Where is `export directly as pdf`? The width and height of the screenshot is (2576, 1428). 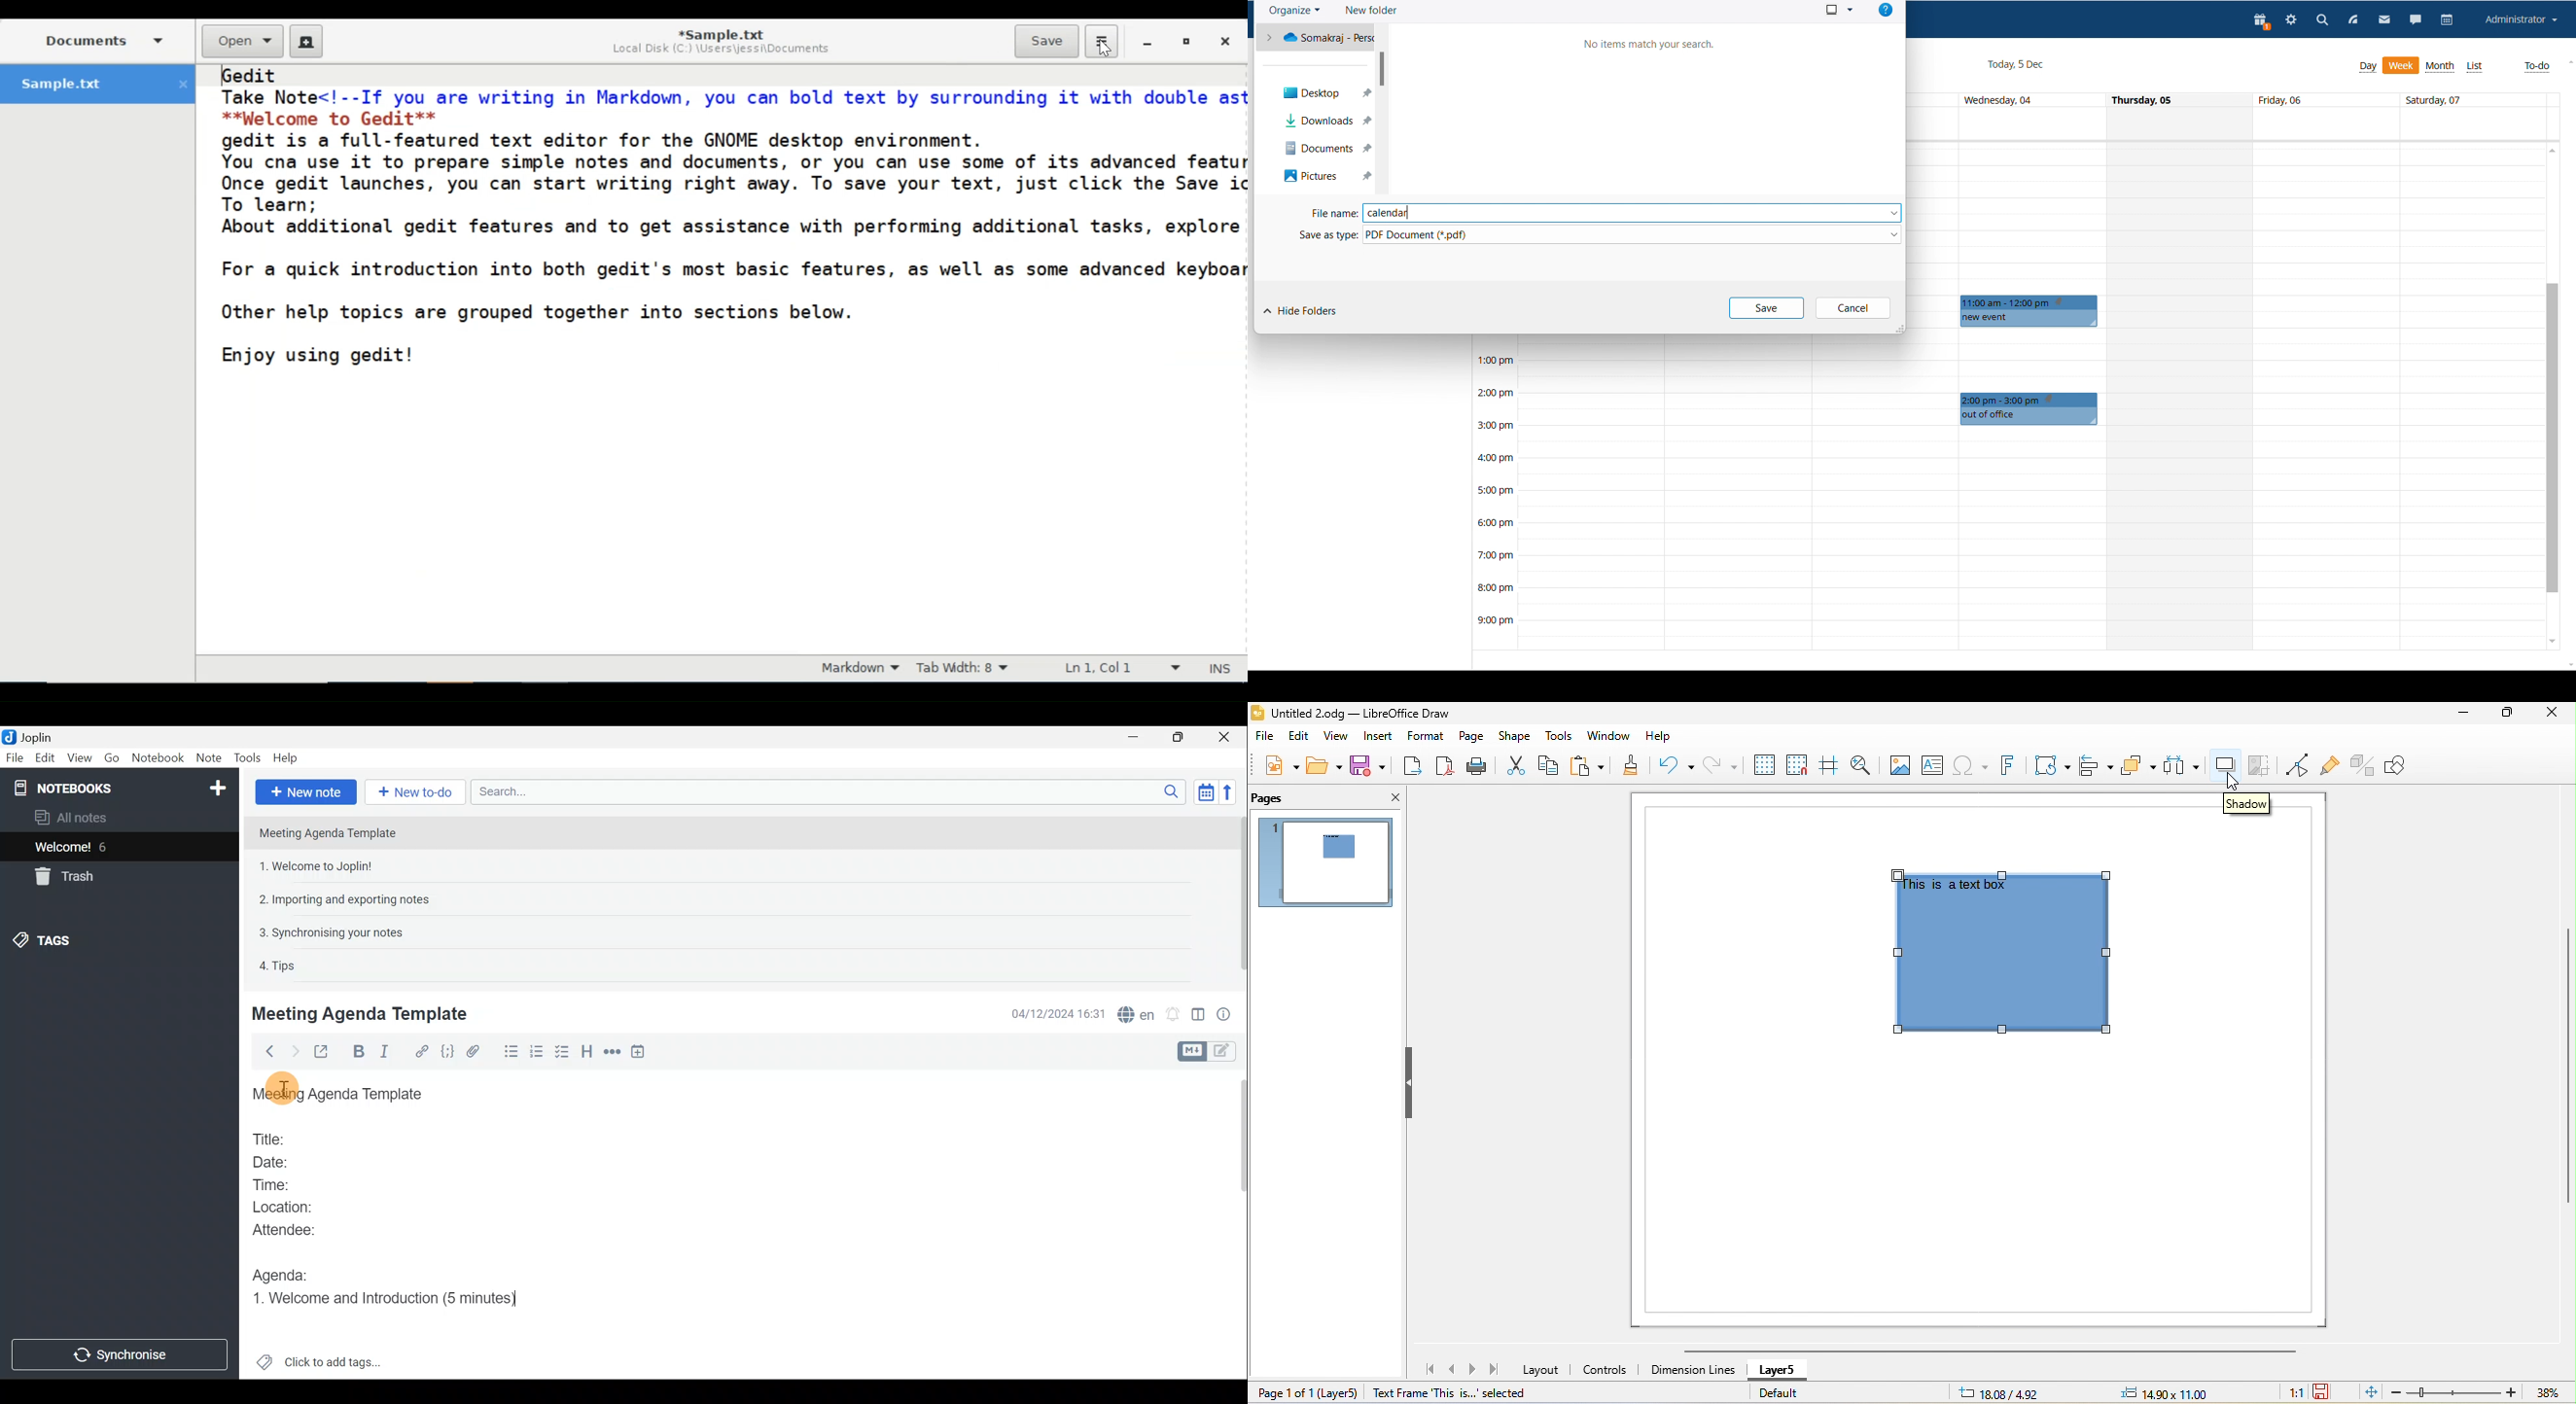
export directly as pdf is located at coordinates (1445, 767).